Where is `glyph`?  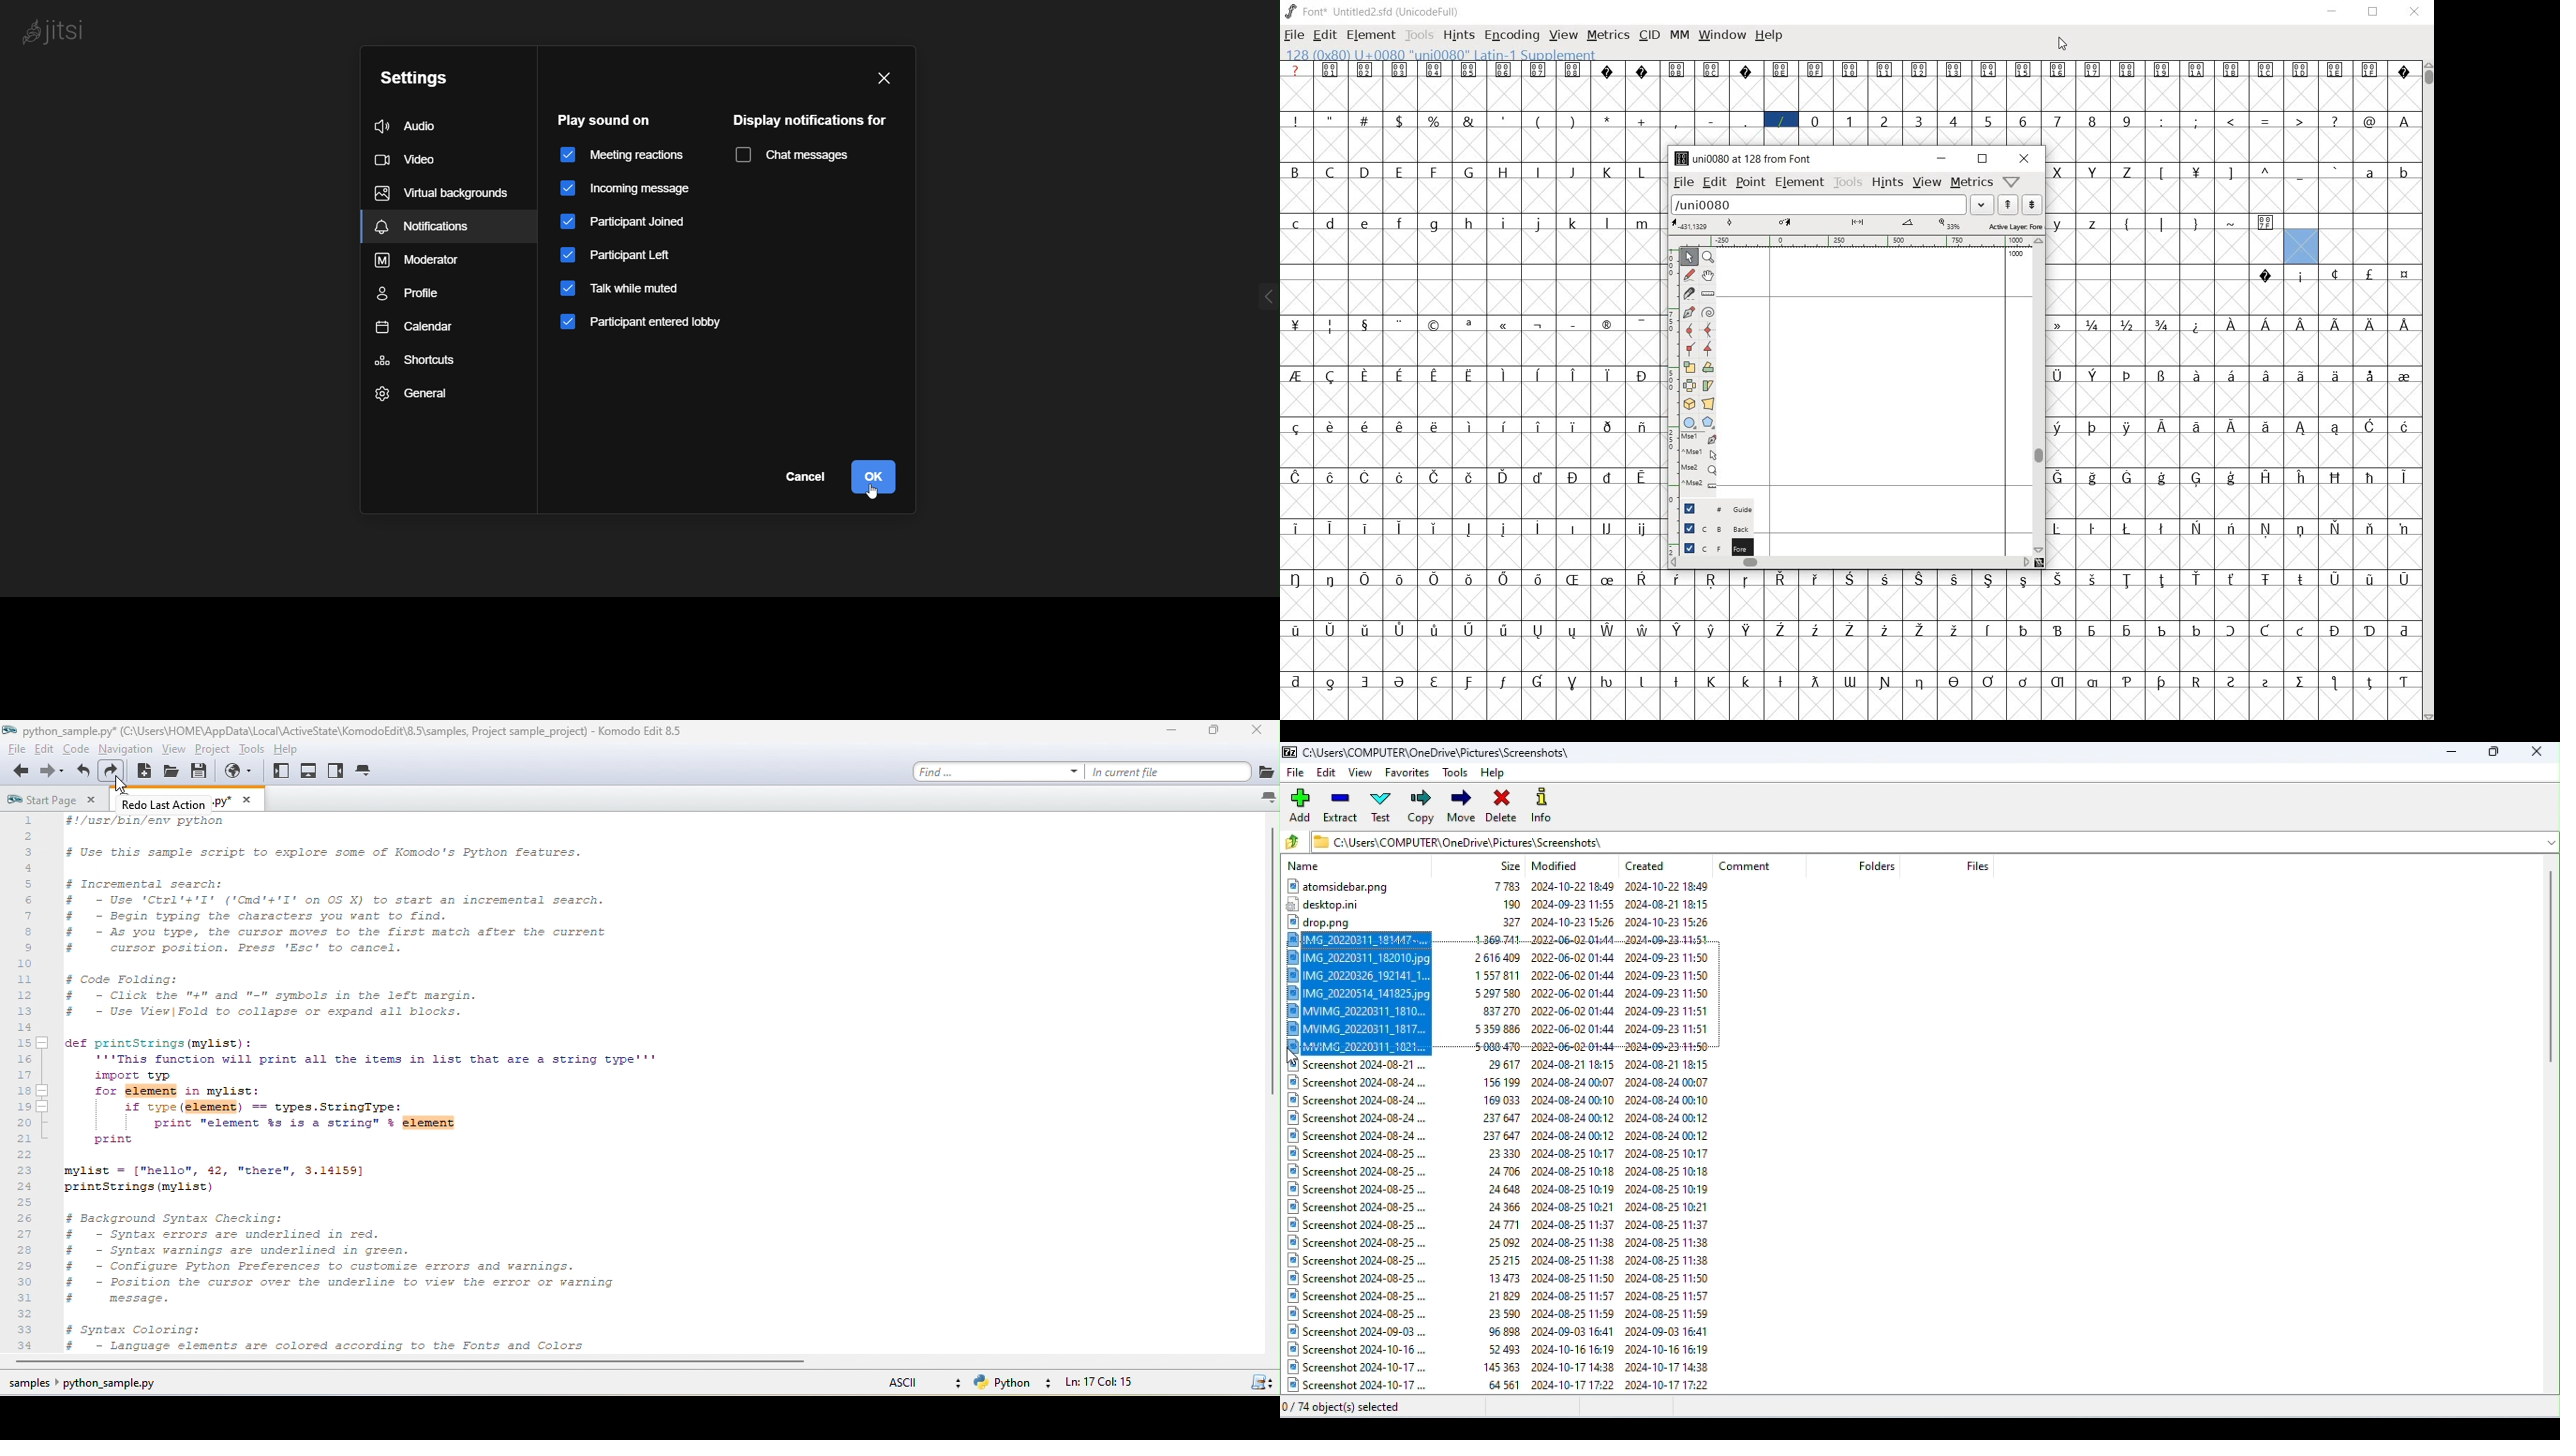
glyph is located at coordinates (2231, 682).